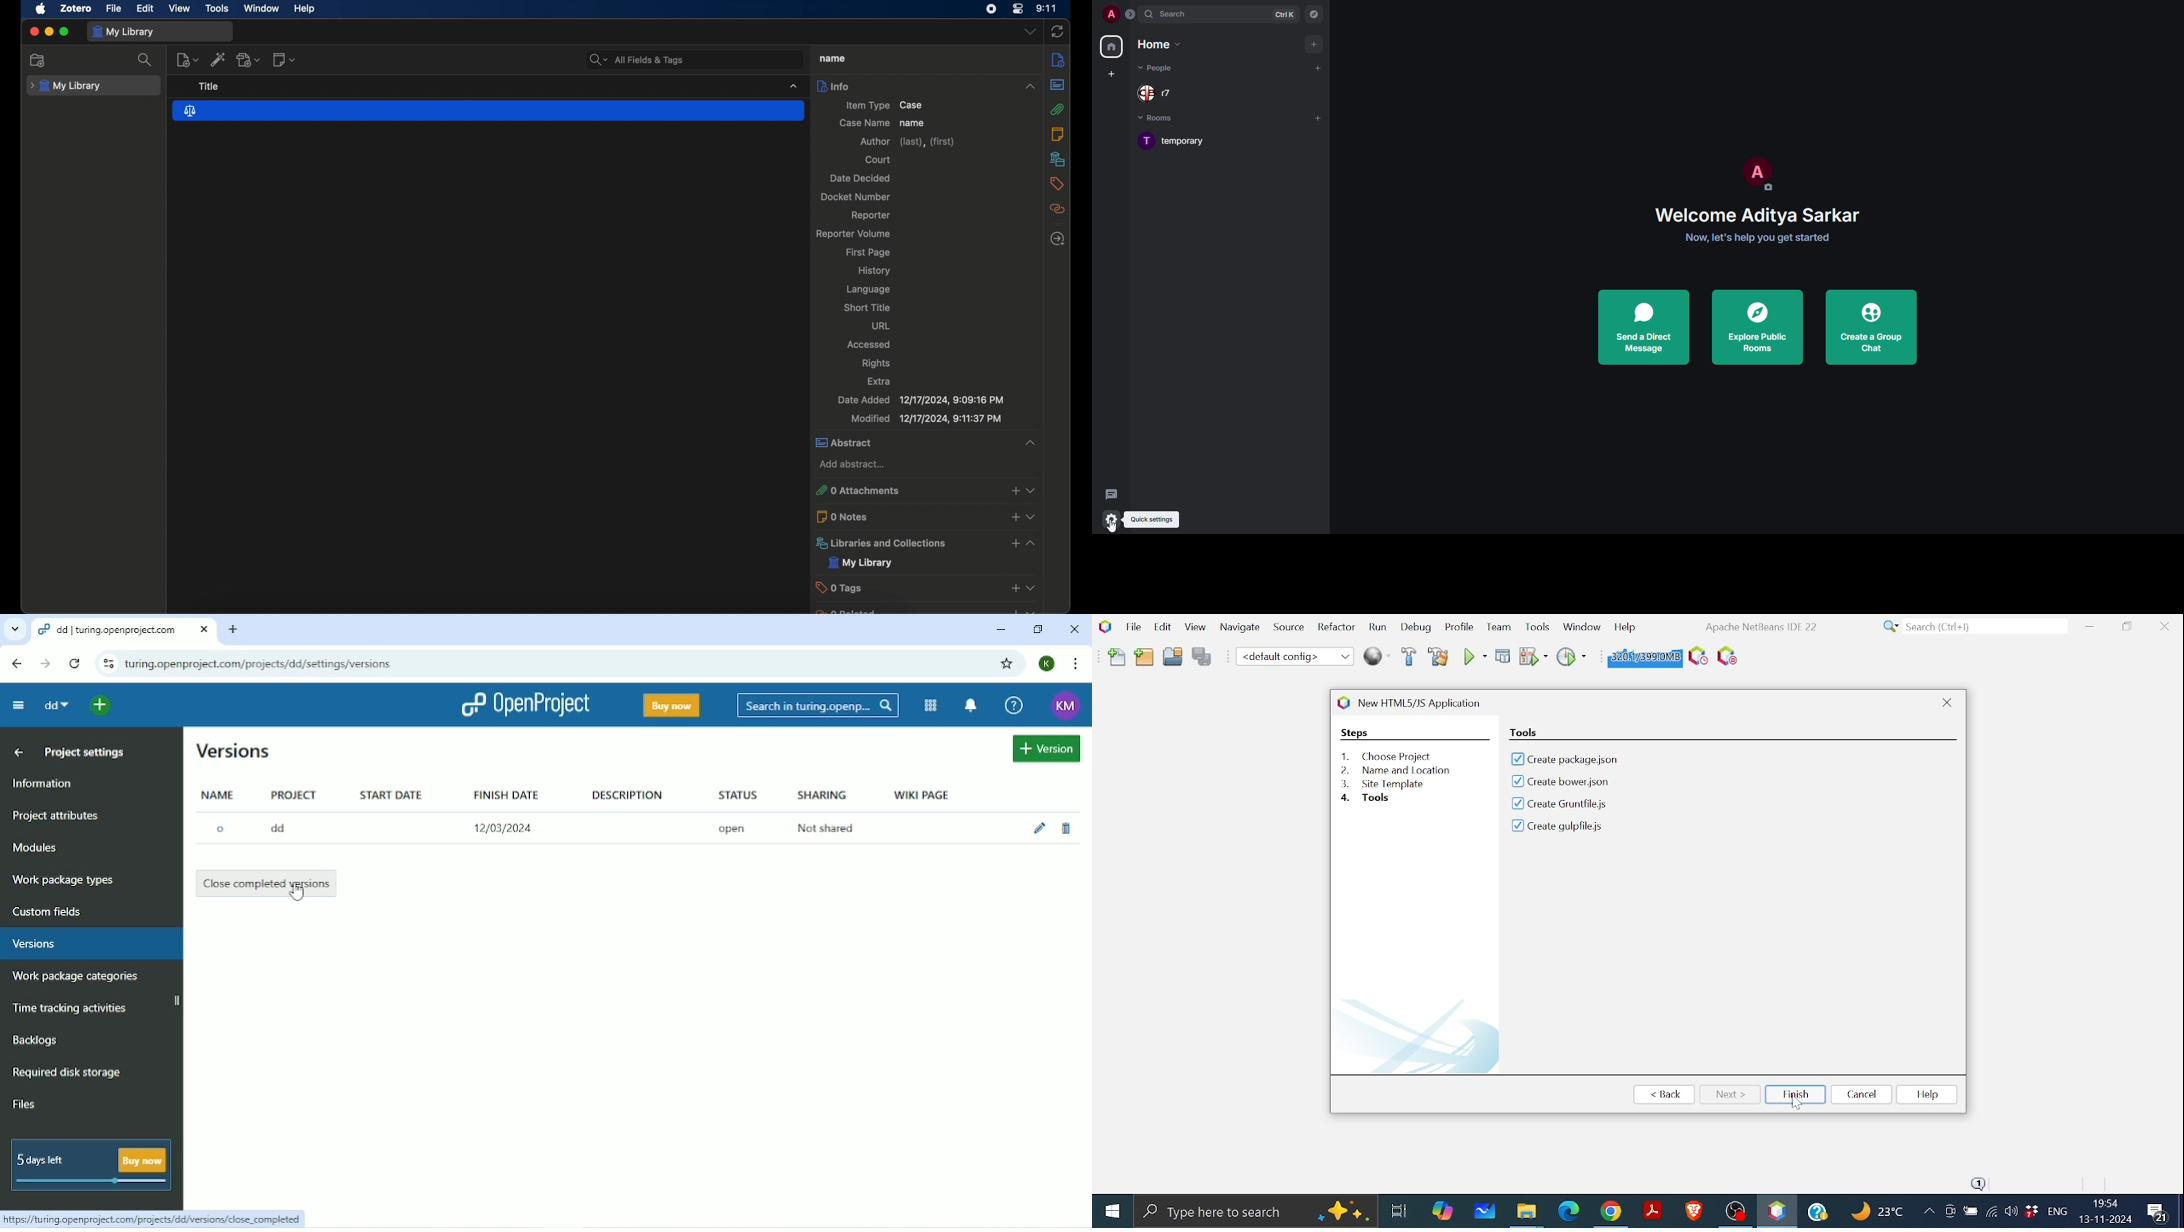 The height and width of the screenshot is (1232, 2184). What do you see at coordinates (1111, 14) in the screenshot?
I see `profile` at bounding box center [1111, 14].